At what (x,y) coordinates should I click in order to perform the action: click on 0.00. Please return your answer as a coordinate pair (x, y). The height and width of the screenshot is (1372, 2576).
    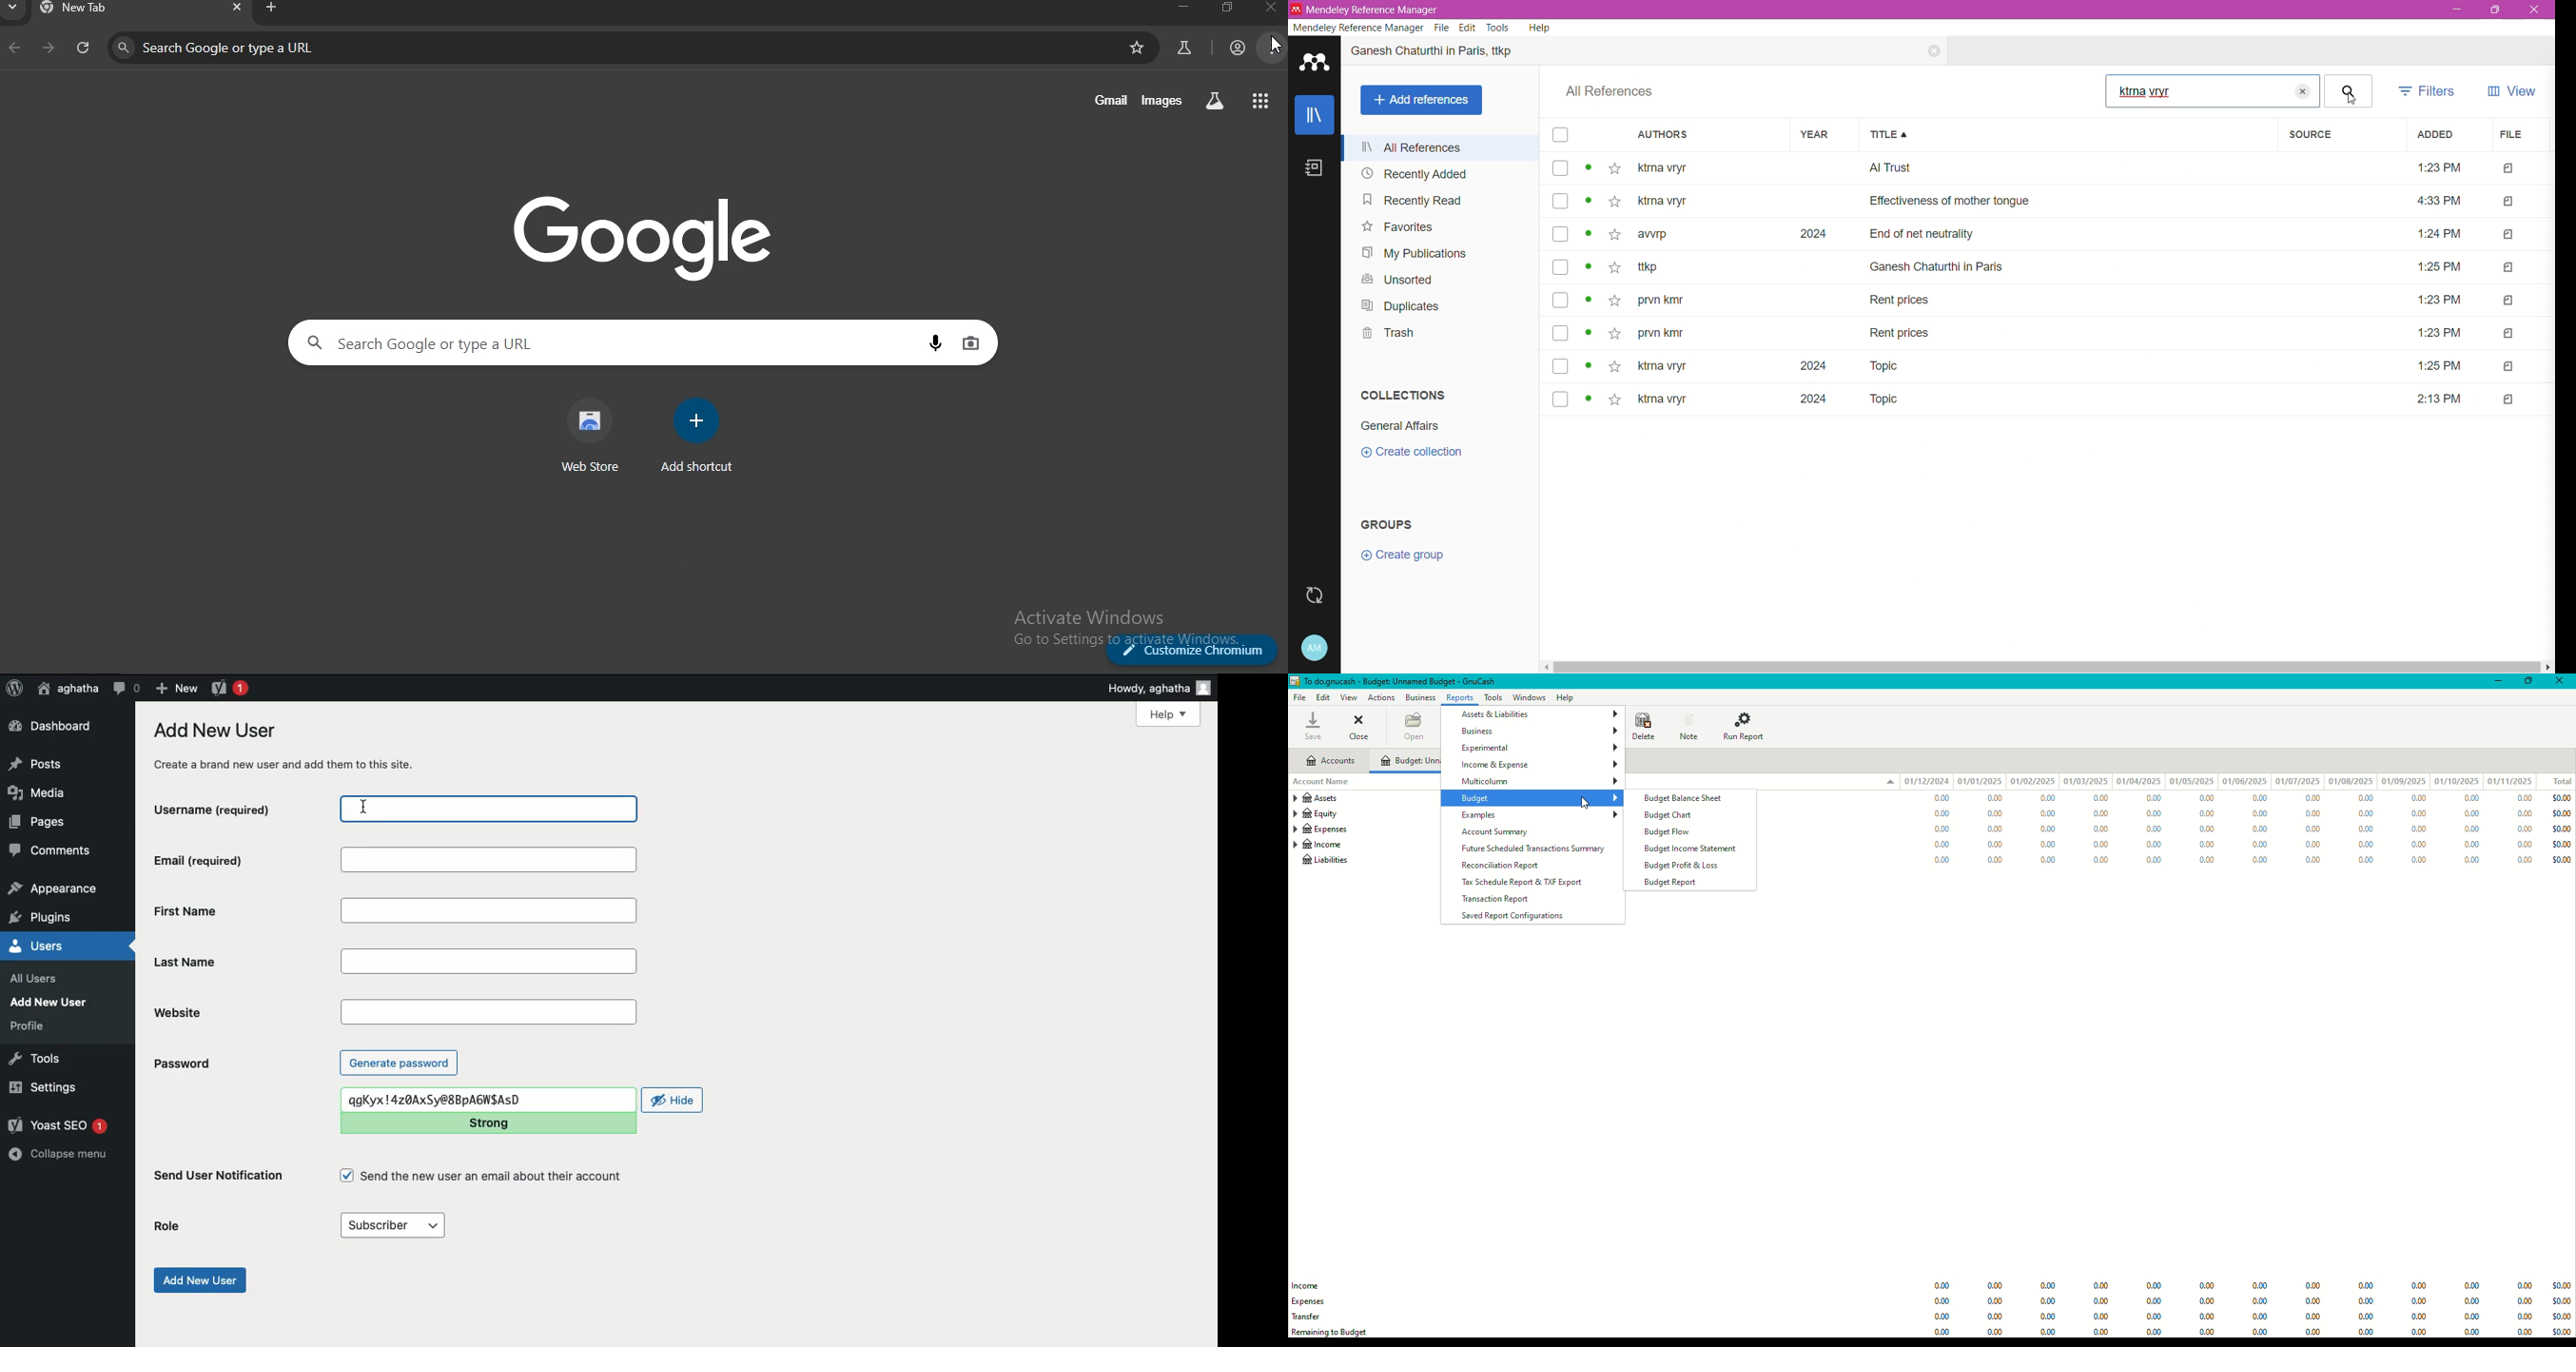
    Looking at the image, I should click on (2367, 845).